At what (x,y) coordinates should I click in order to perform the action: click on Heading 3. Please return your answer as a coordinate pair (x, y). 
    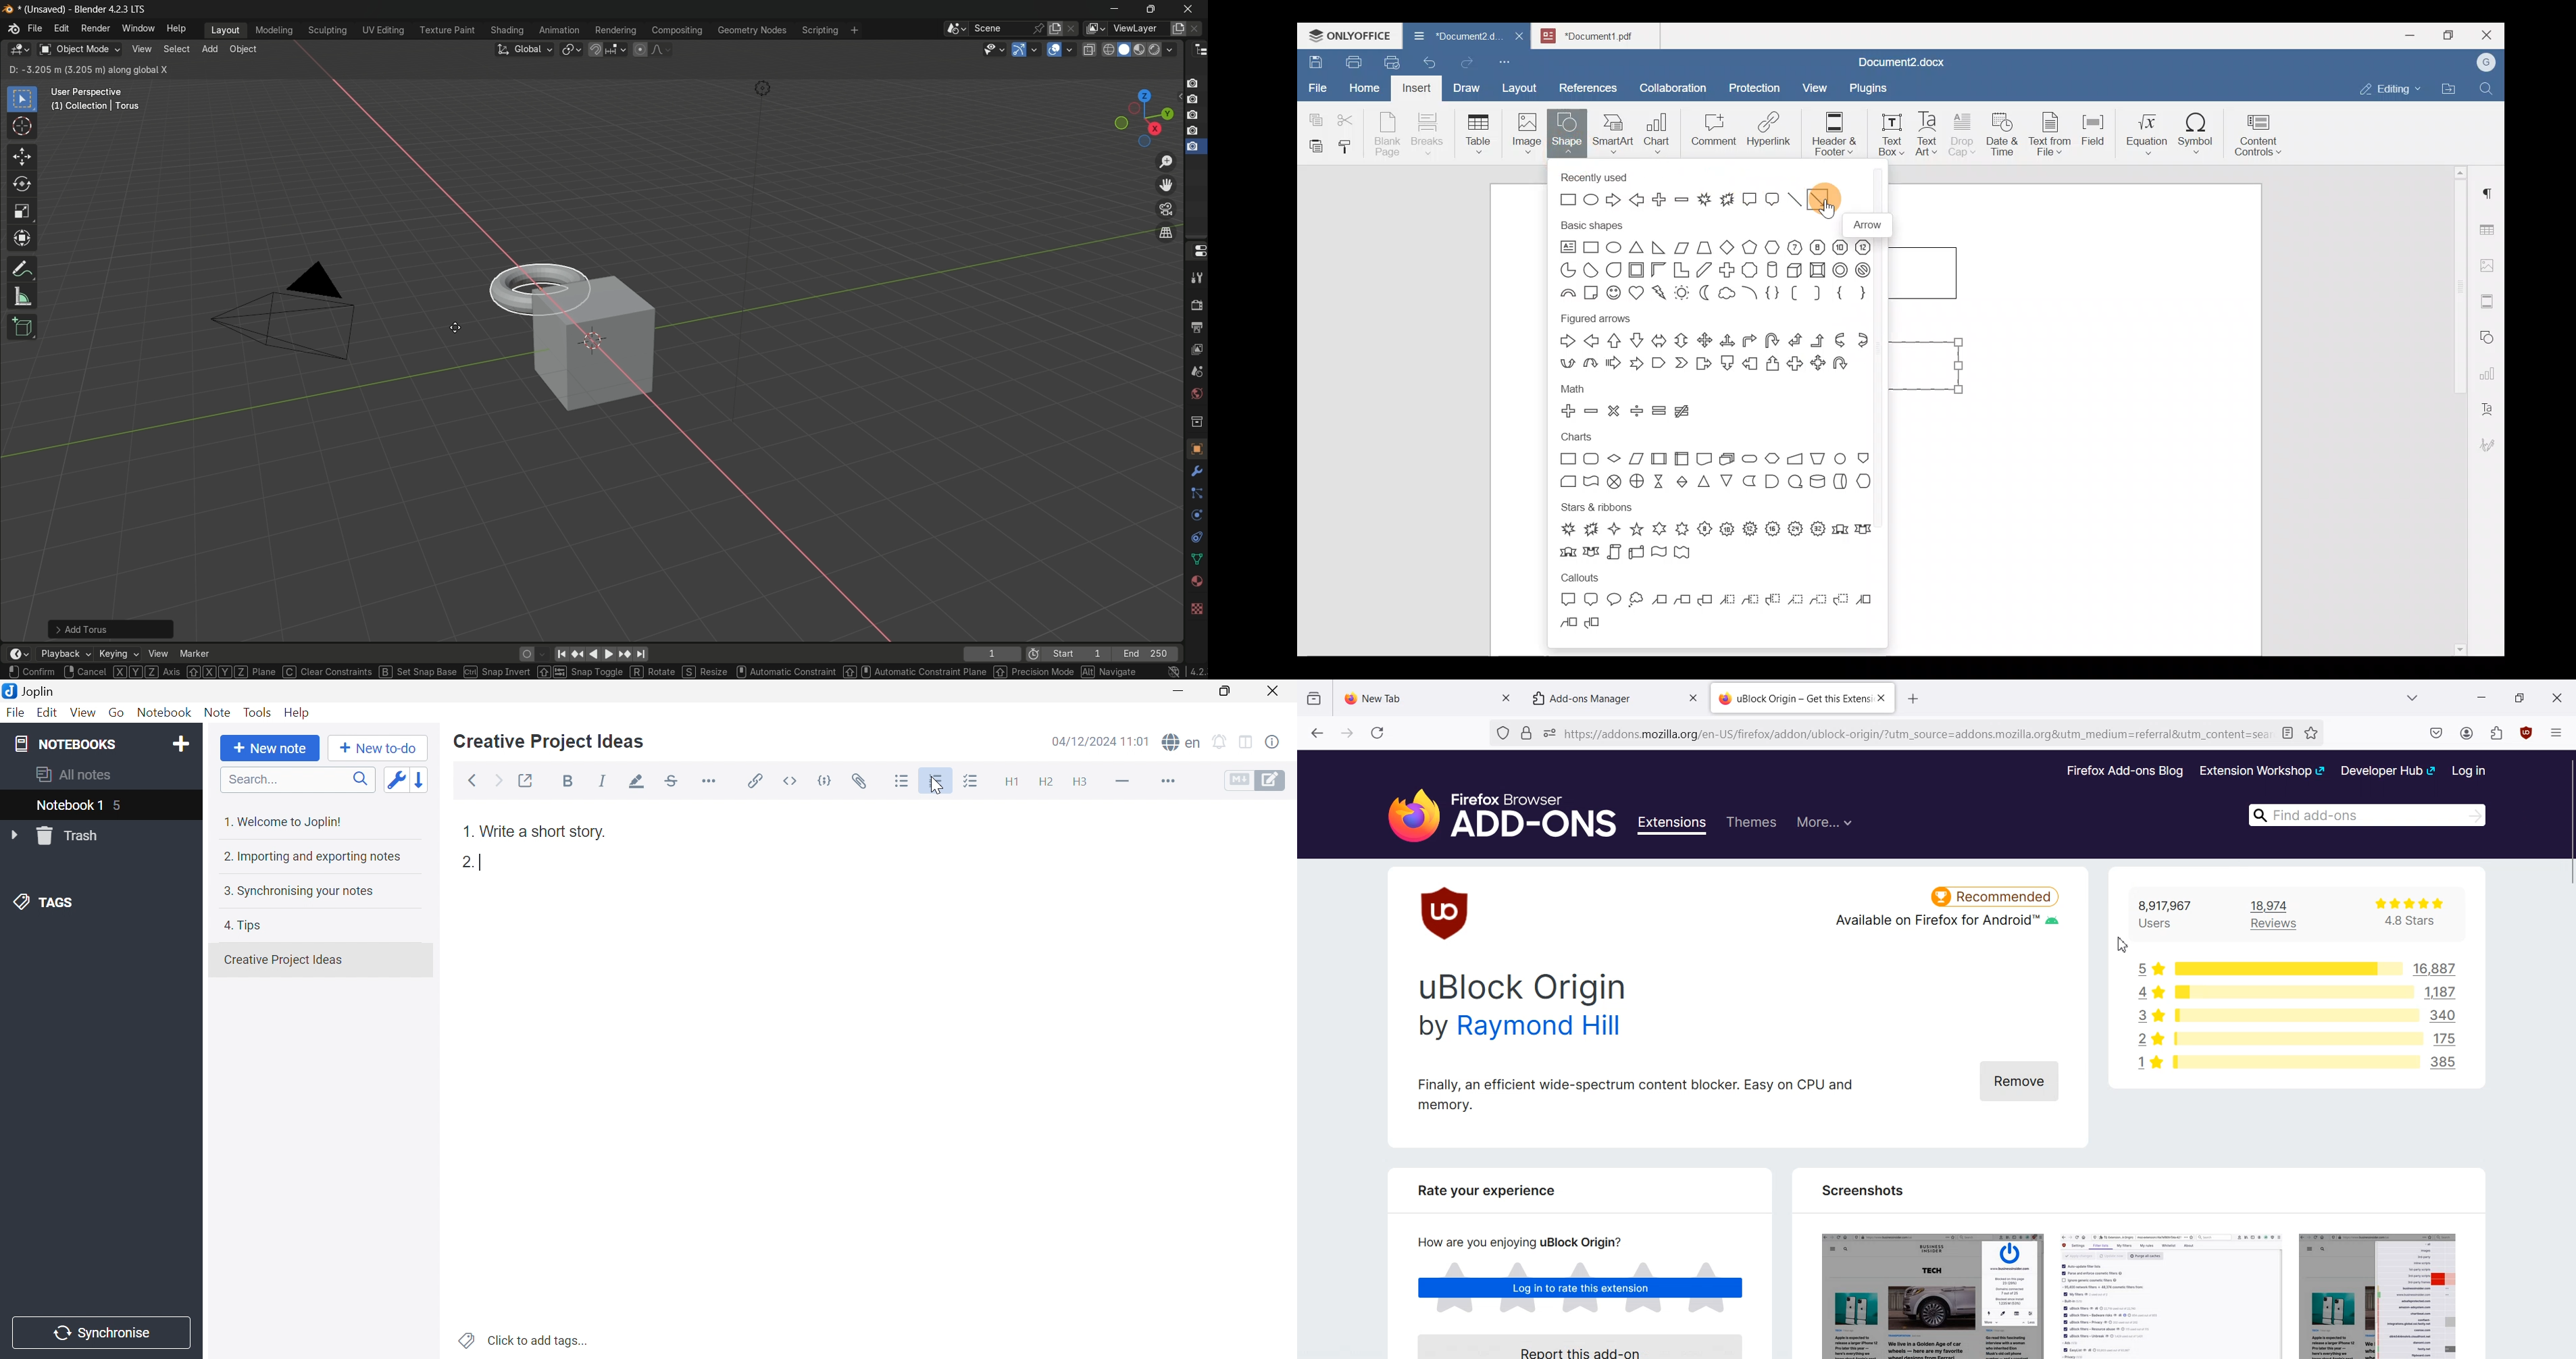
    Looking at the image, I should click on (1080, 784).